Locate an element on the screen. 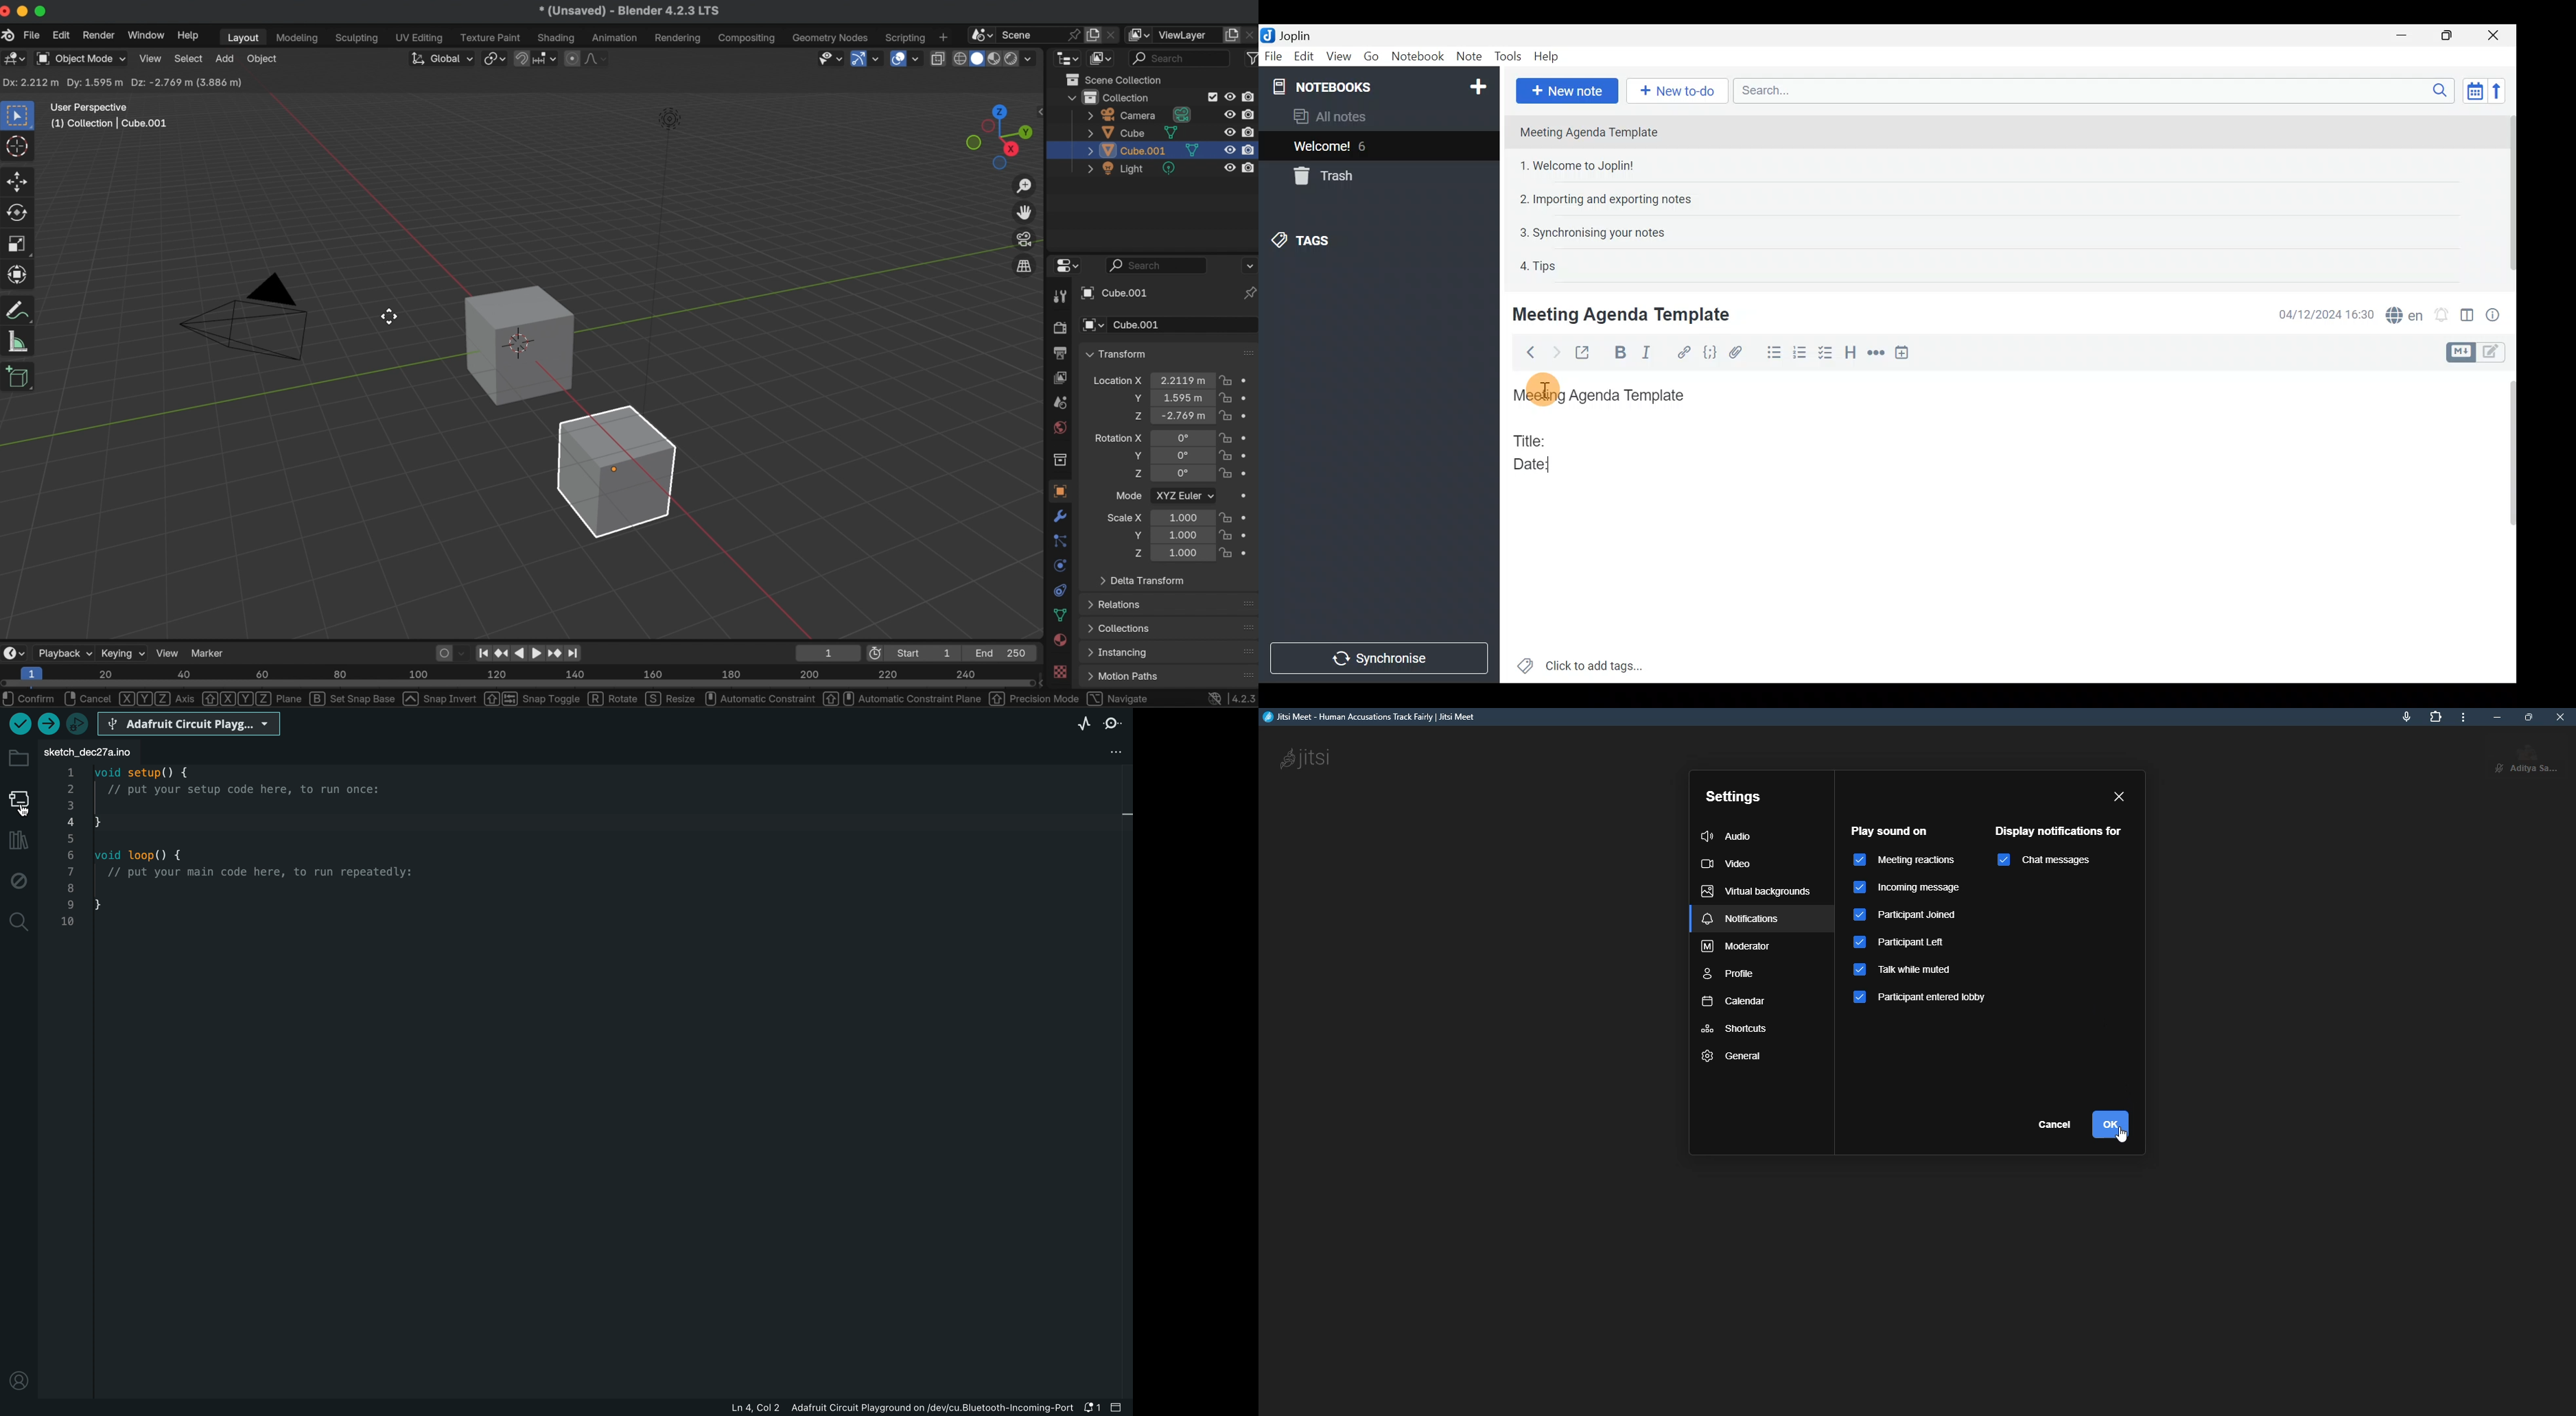 This screenshot has height=1428, width=2576. Meeting Agenda Template is located at coordinates (1590, 132).